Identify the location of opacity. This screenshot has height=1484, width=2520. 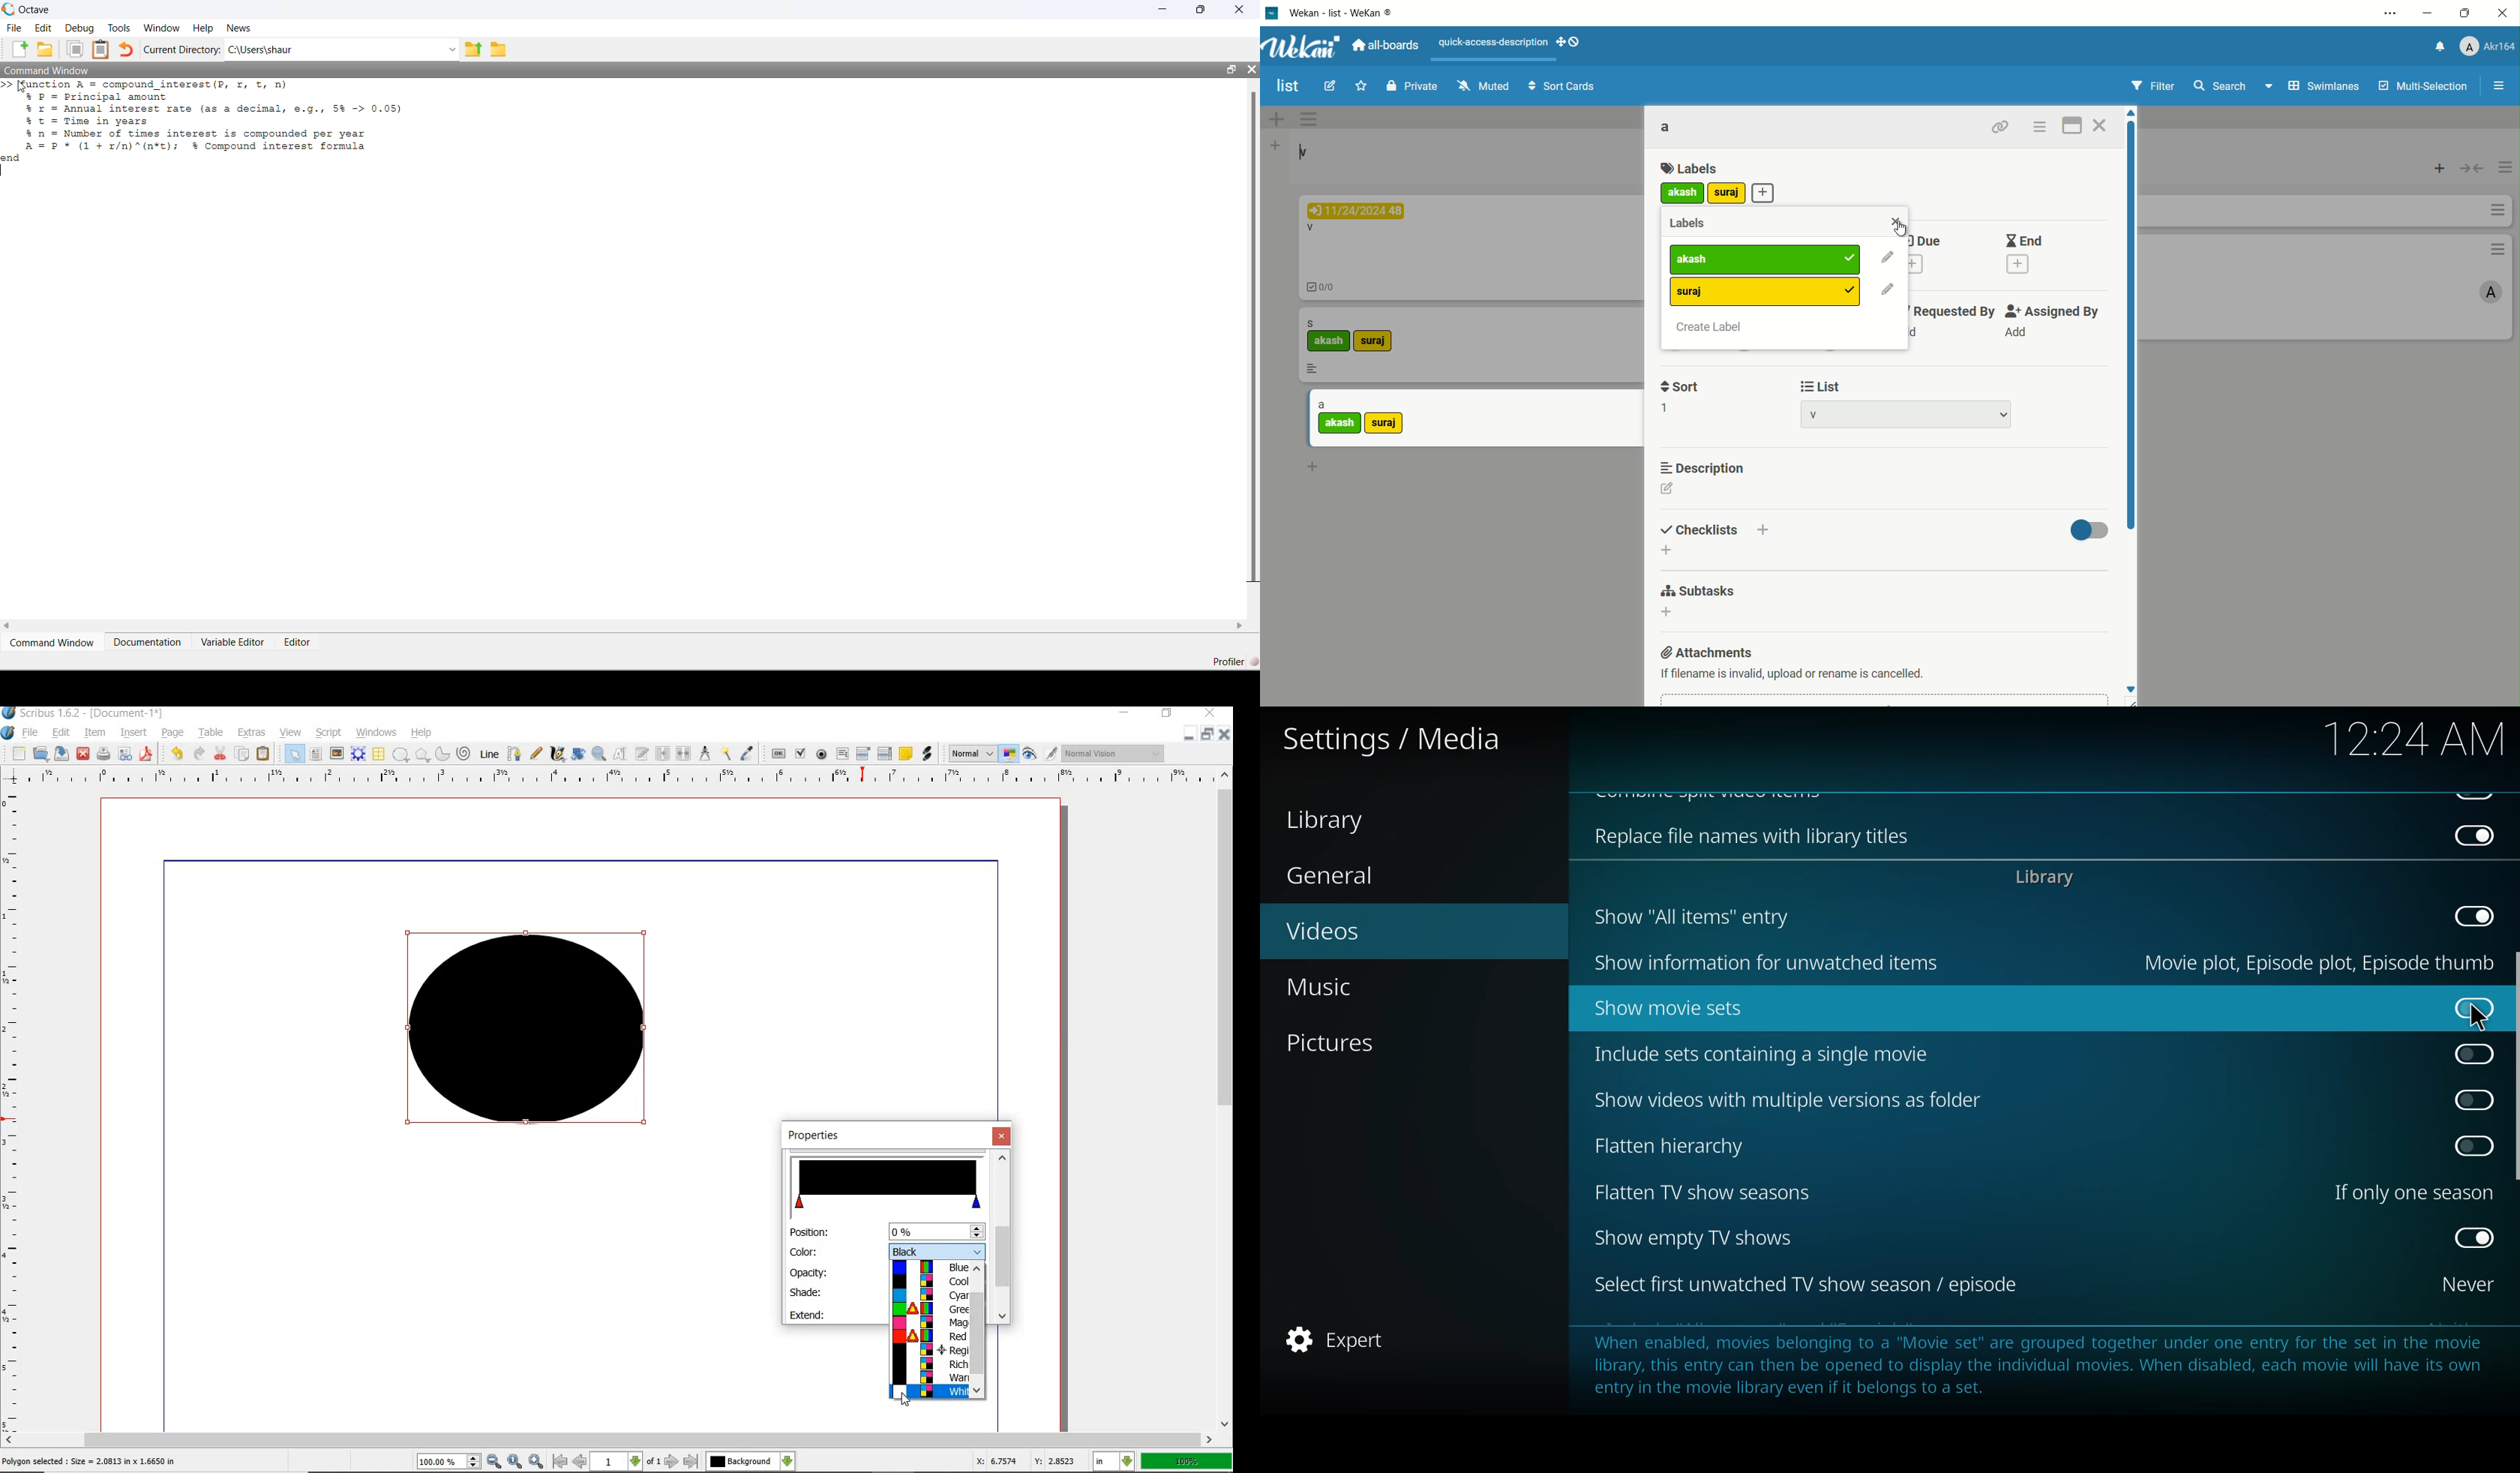
(811, 1272).